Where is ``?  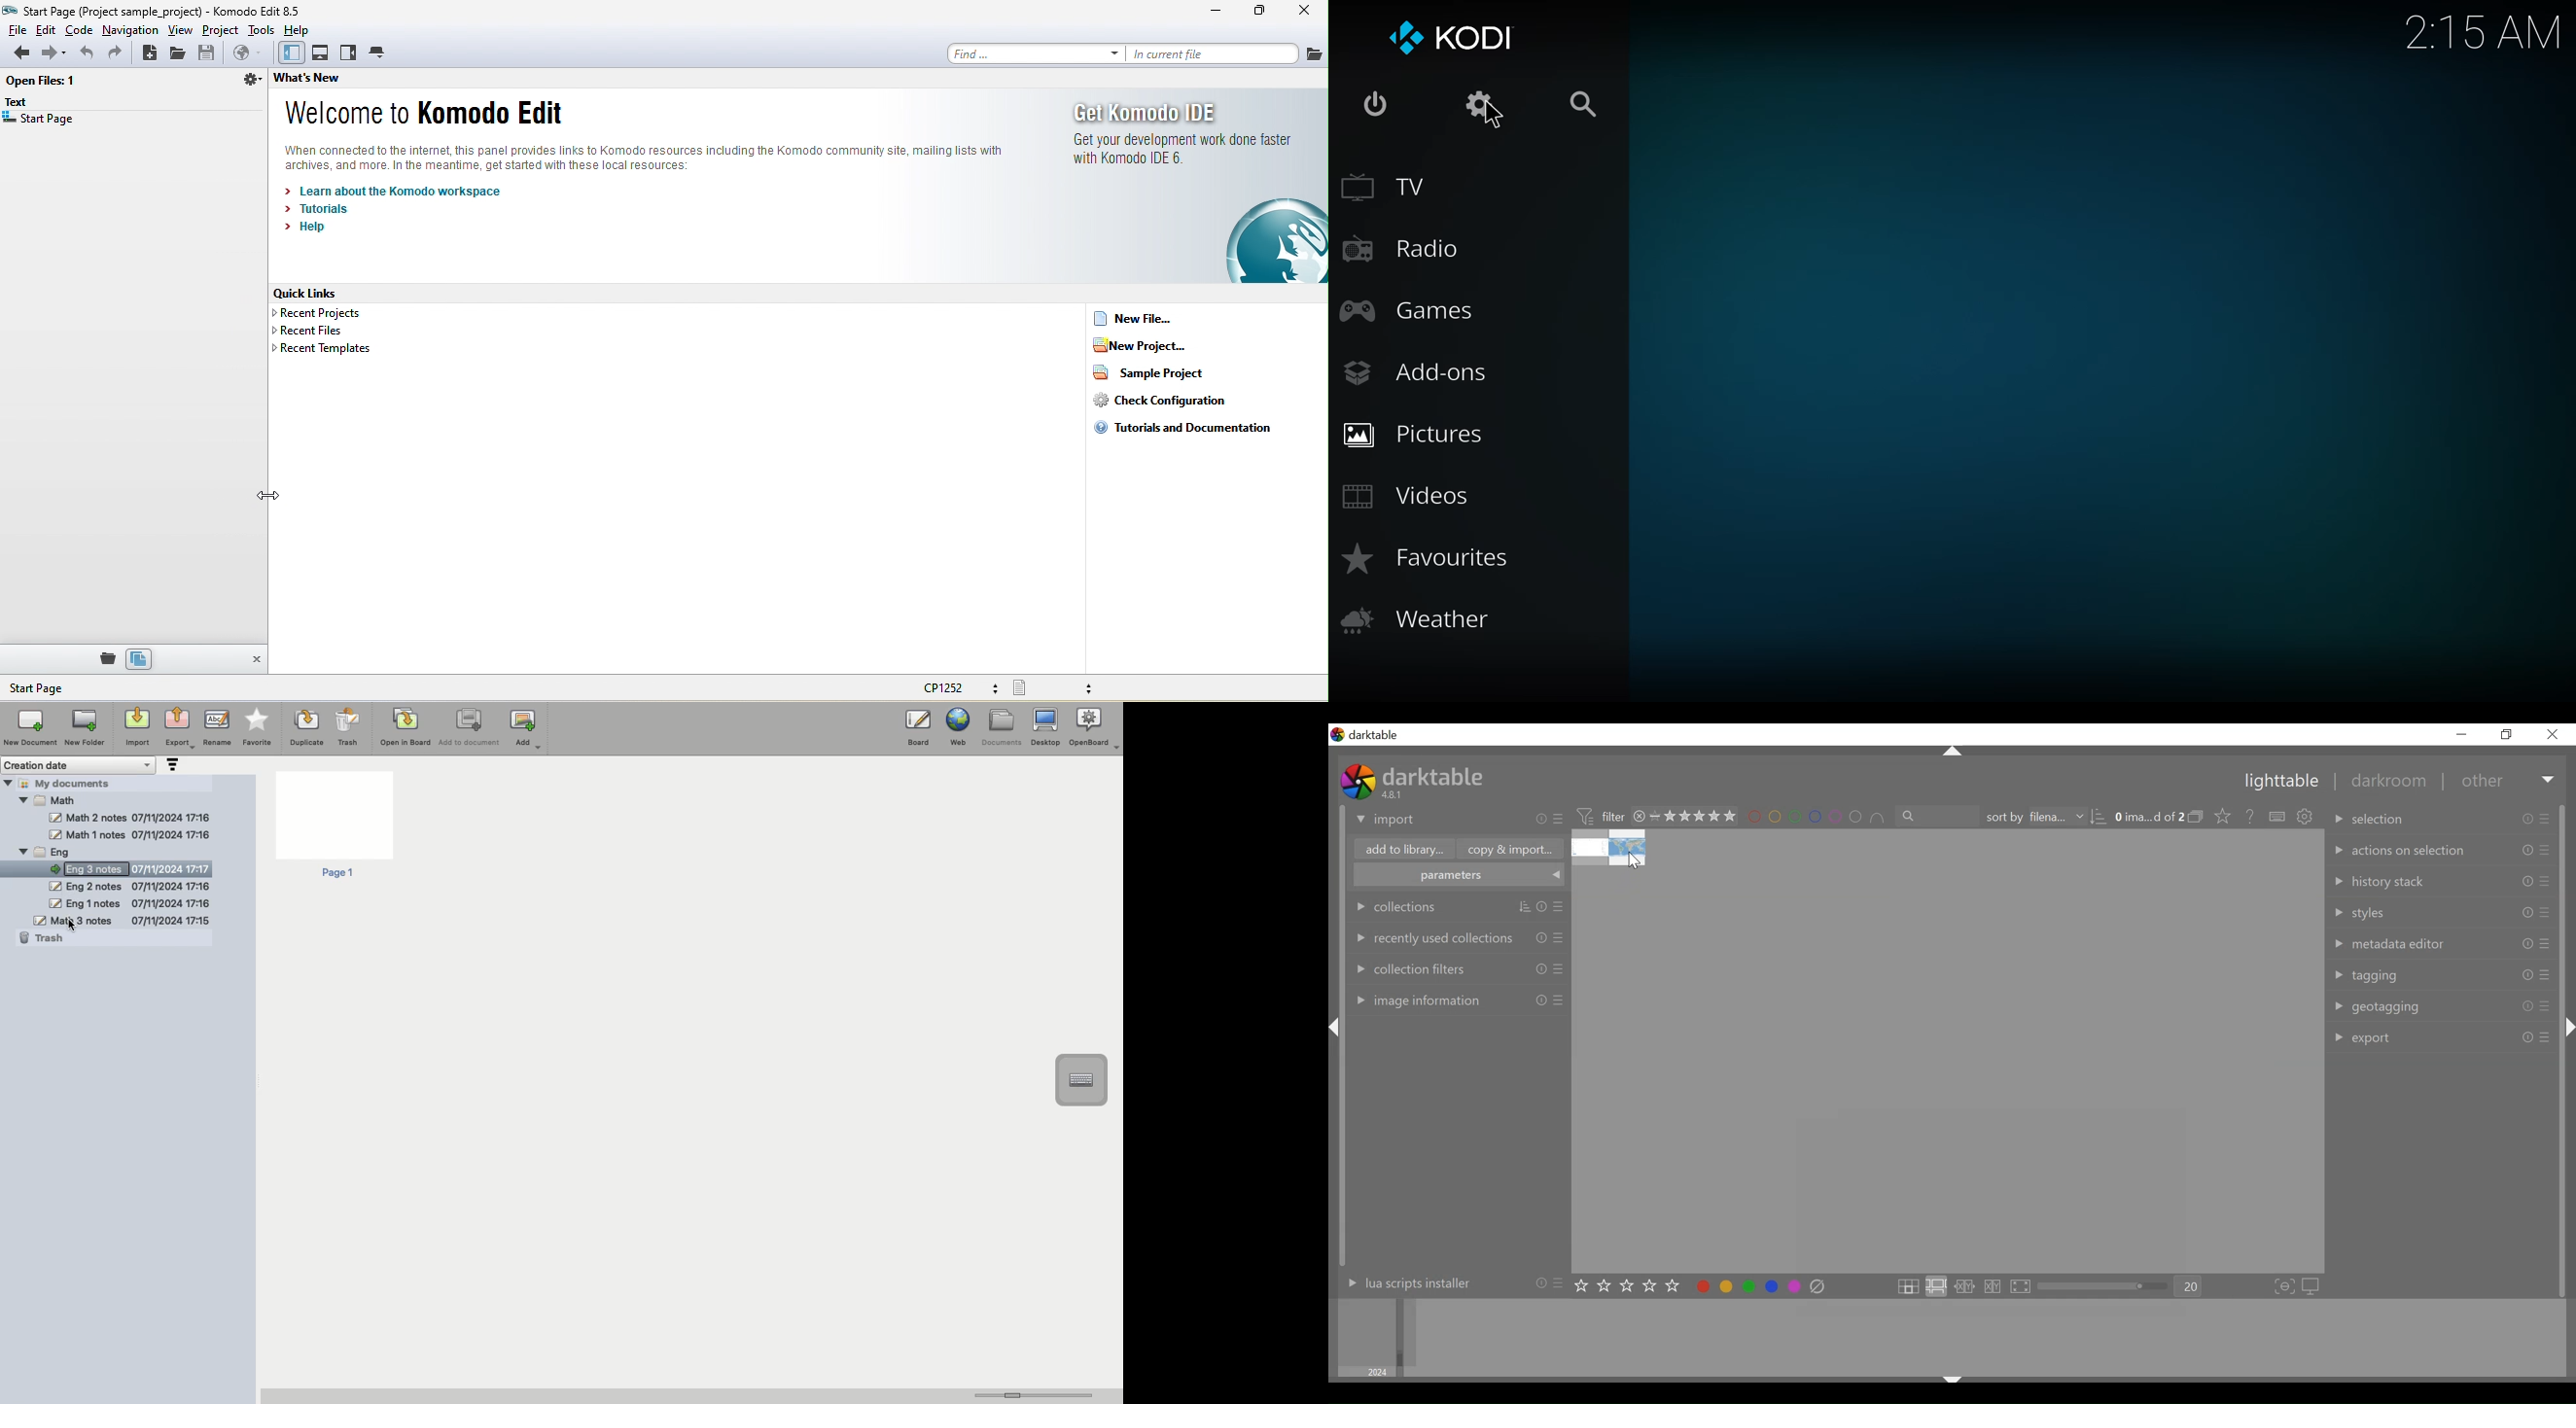
 is located at coordinates (1560, 970).